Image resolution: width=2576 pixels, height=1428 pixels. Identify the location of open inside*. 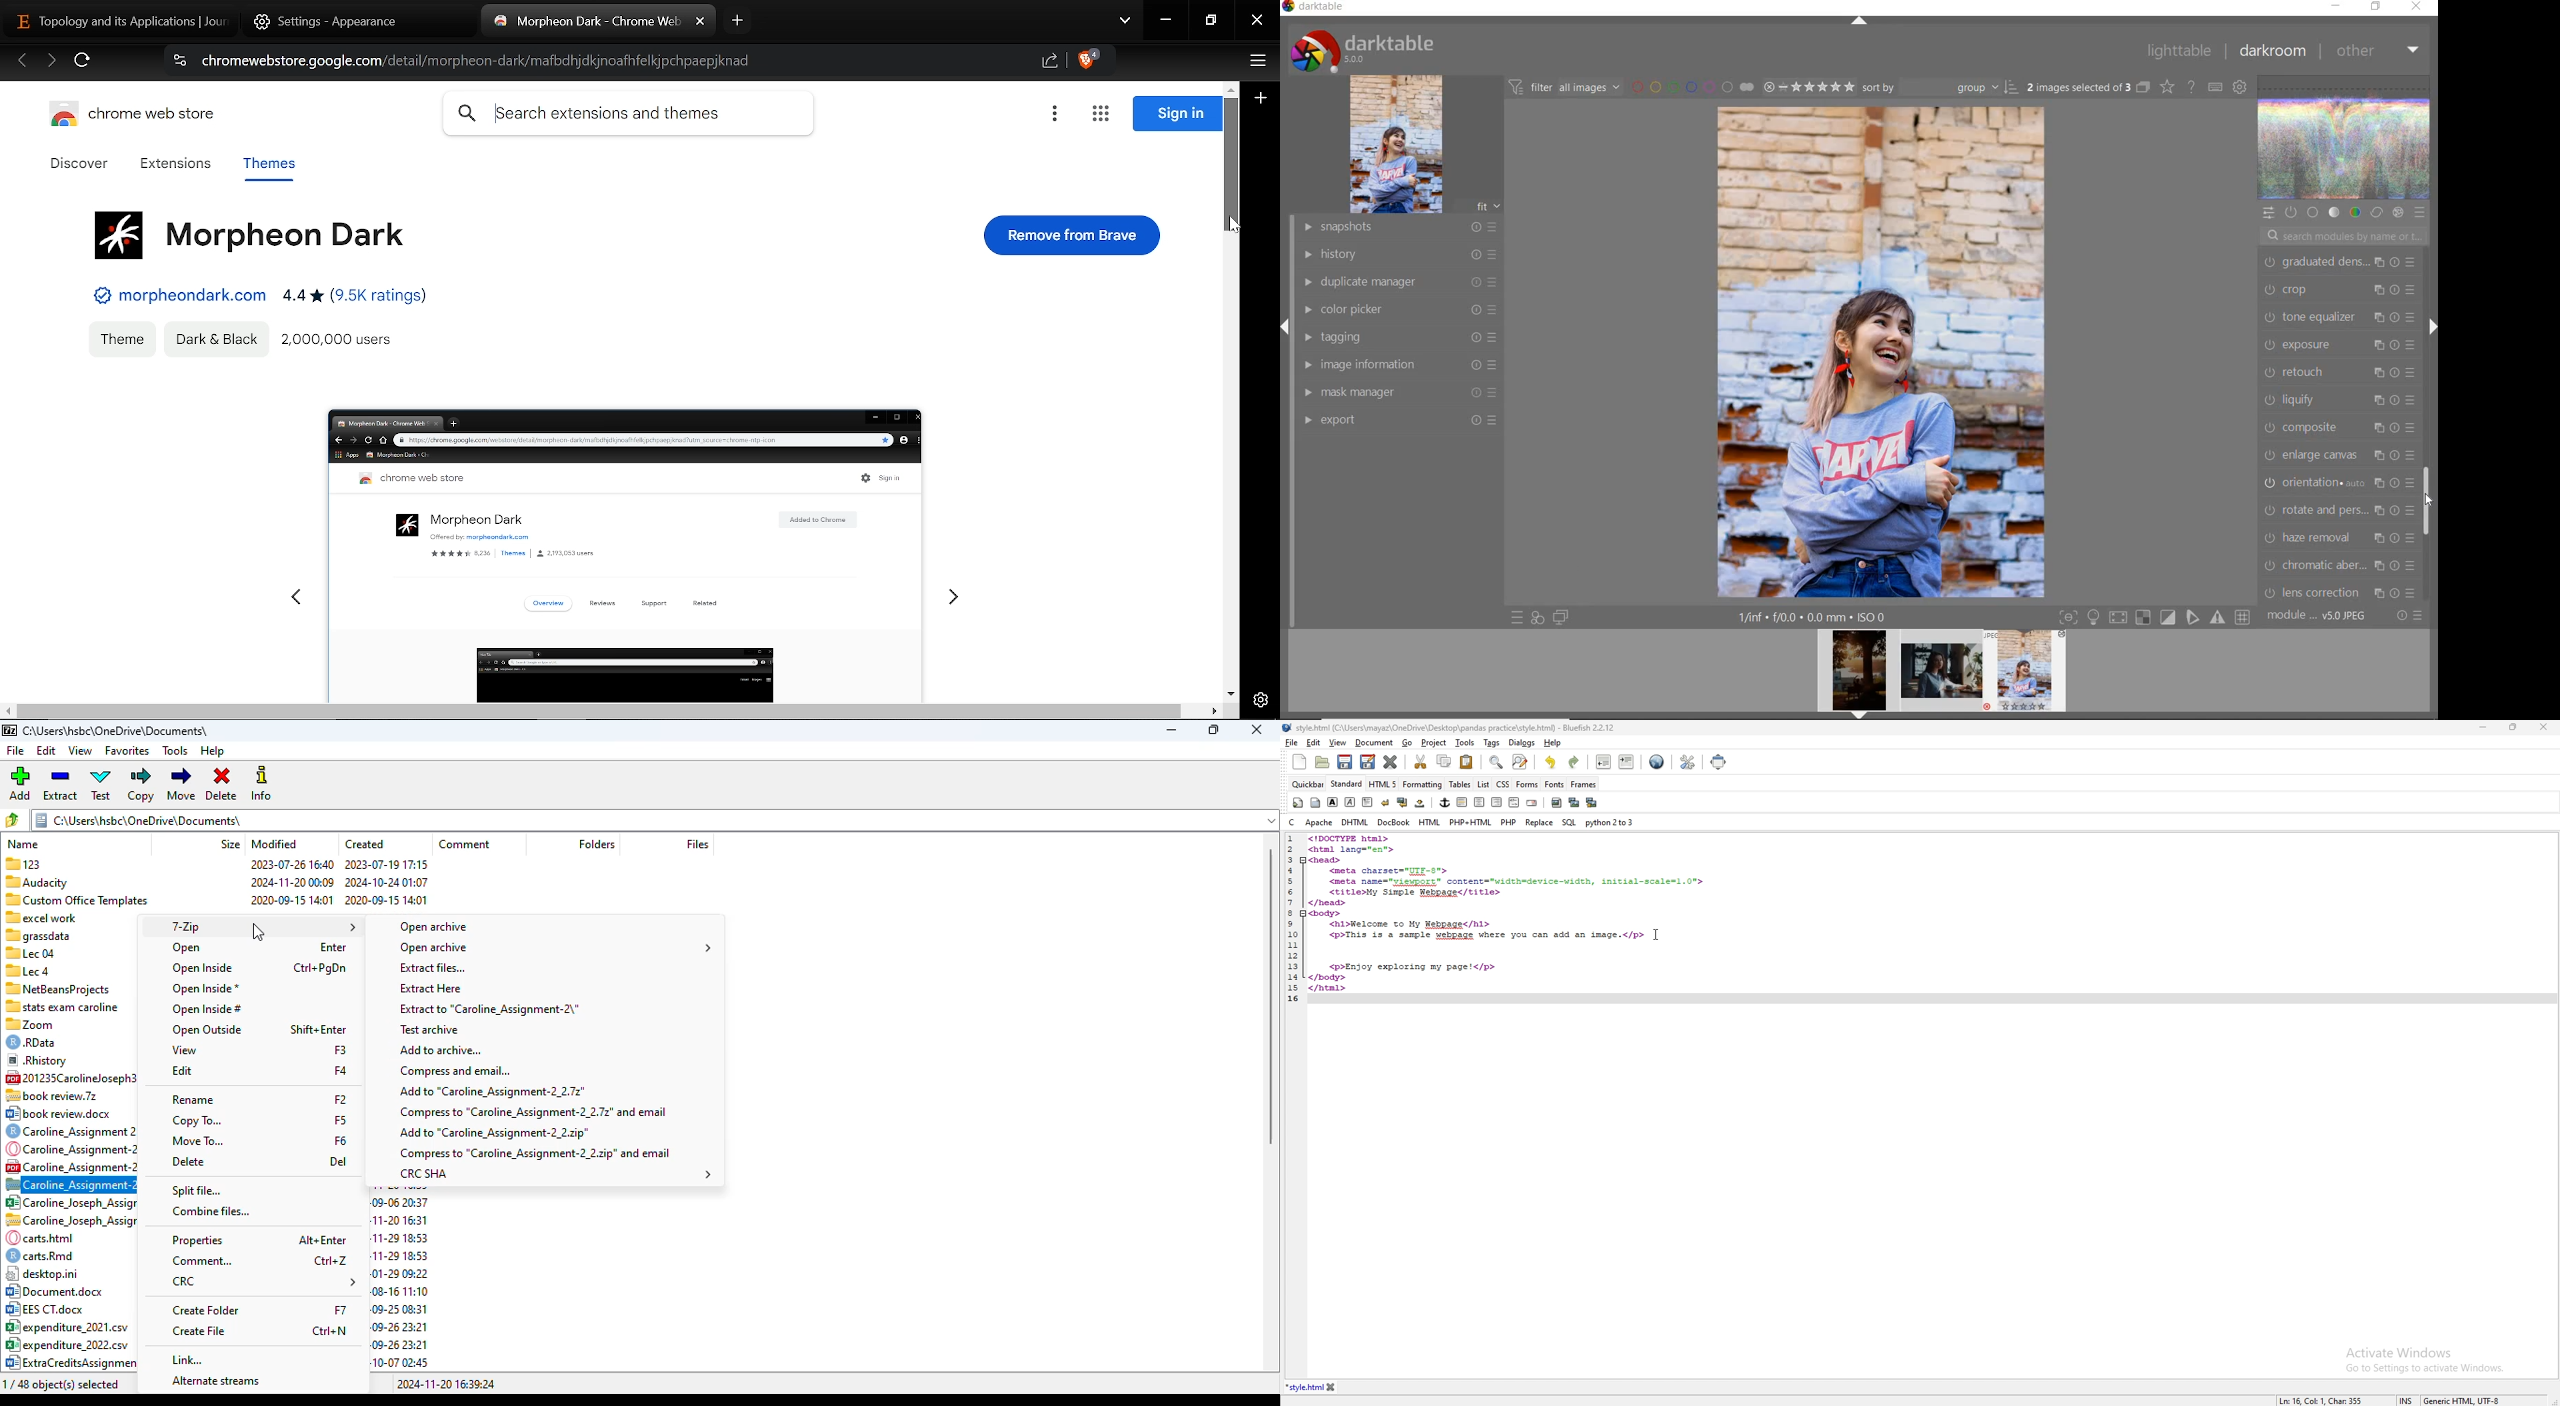
(205, 989).